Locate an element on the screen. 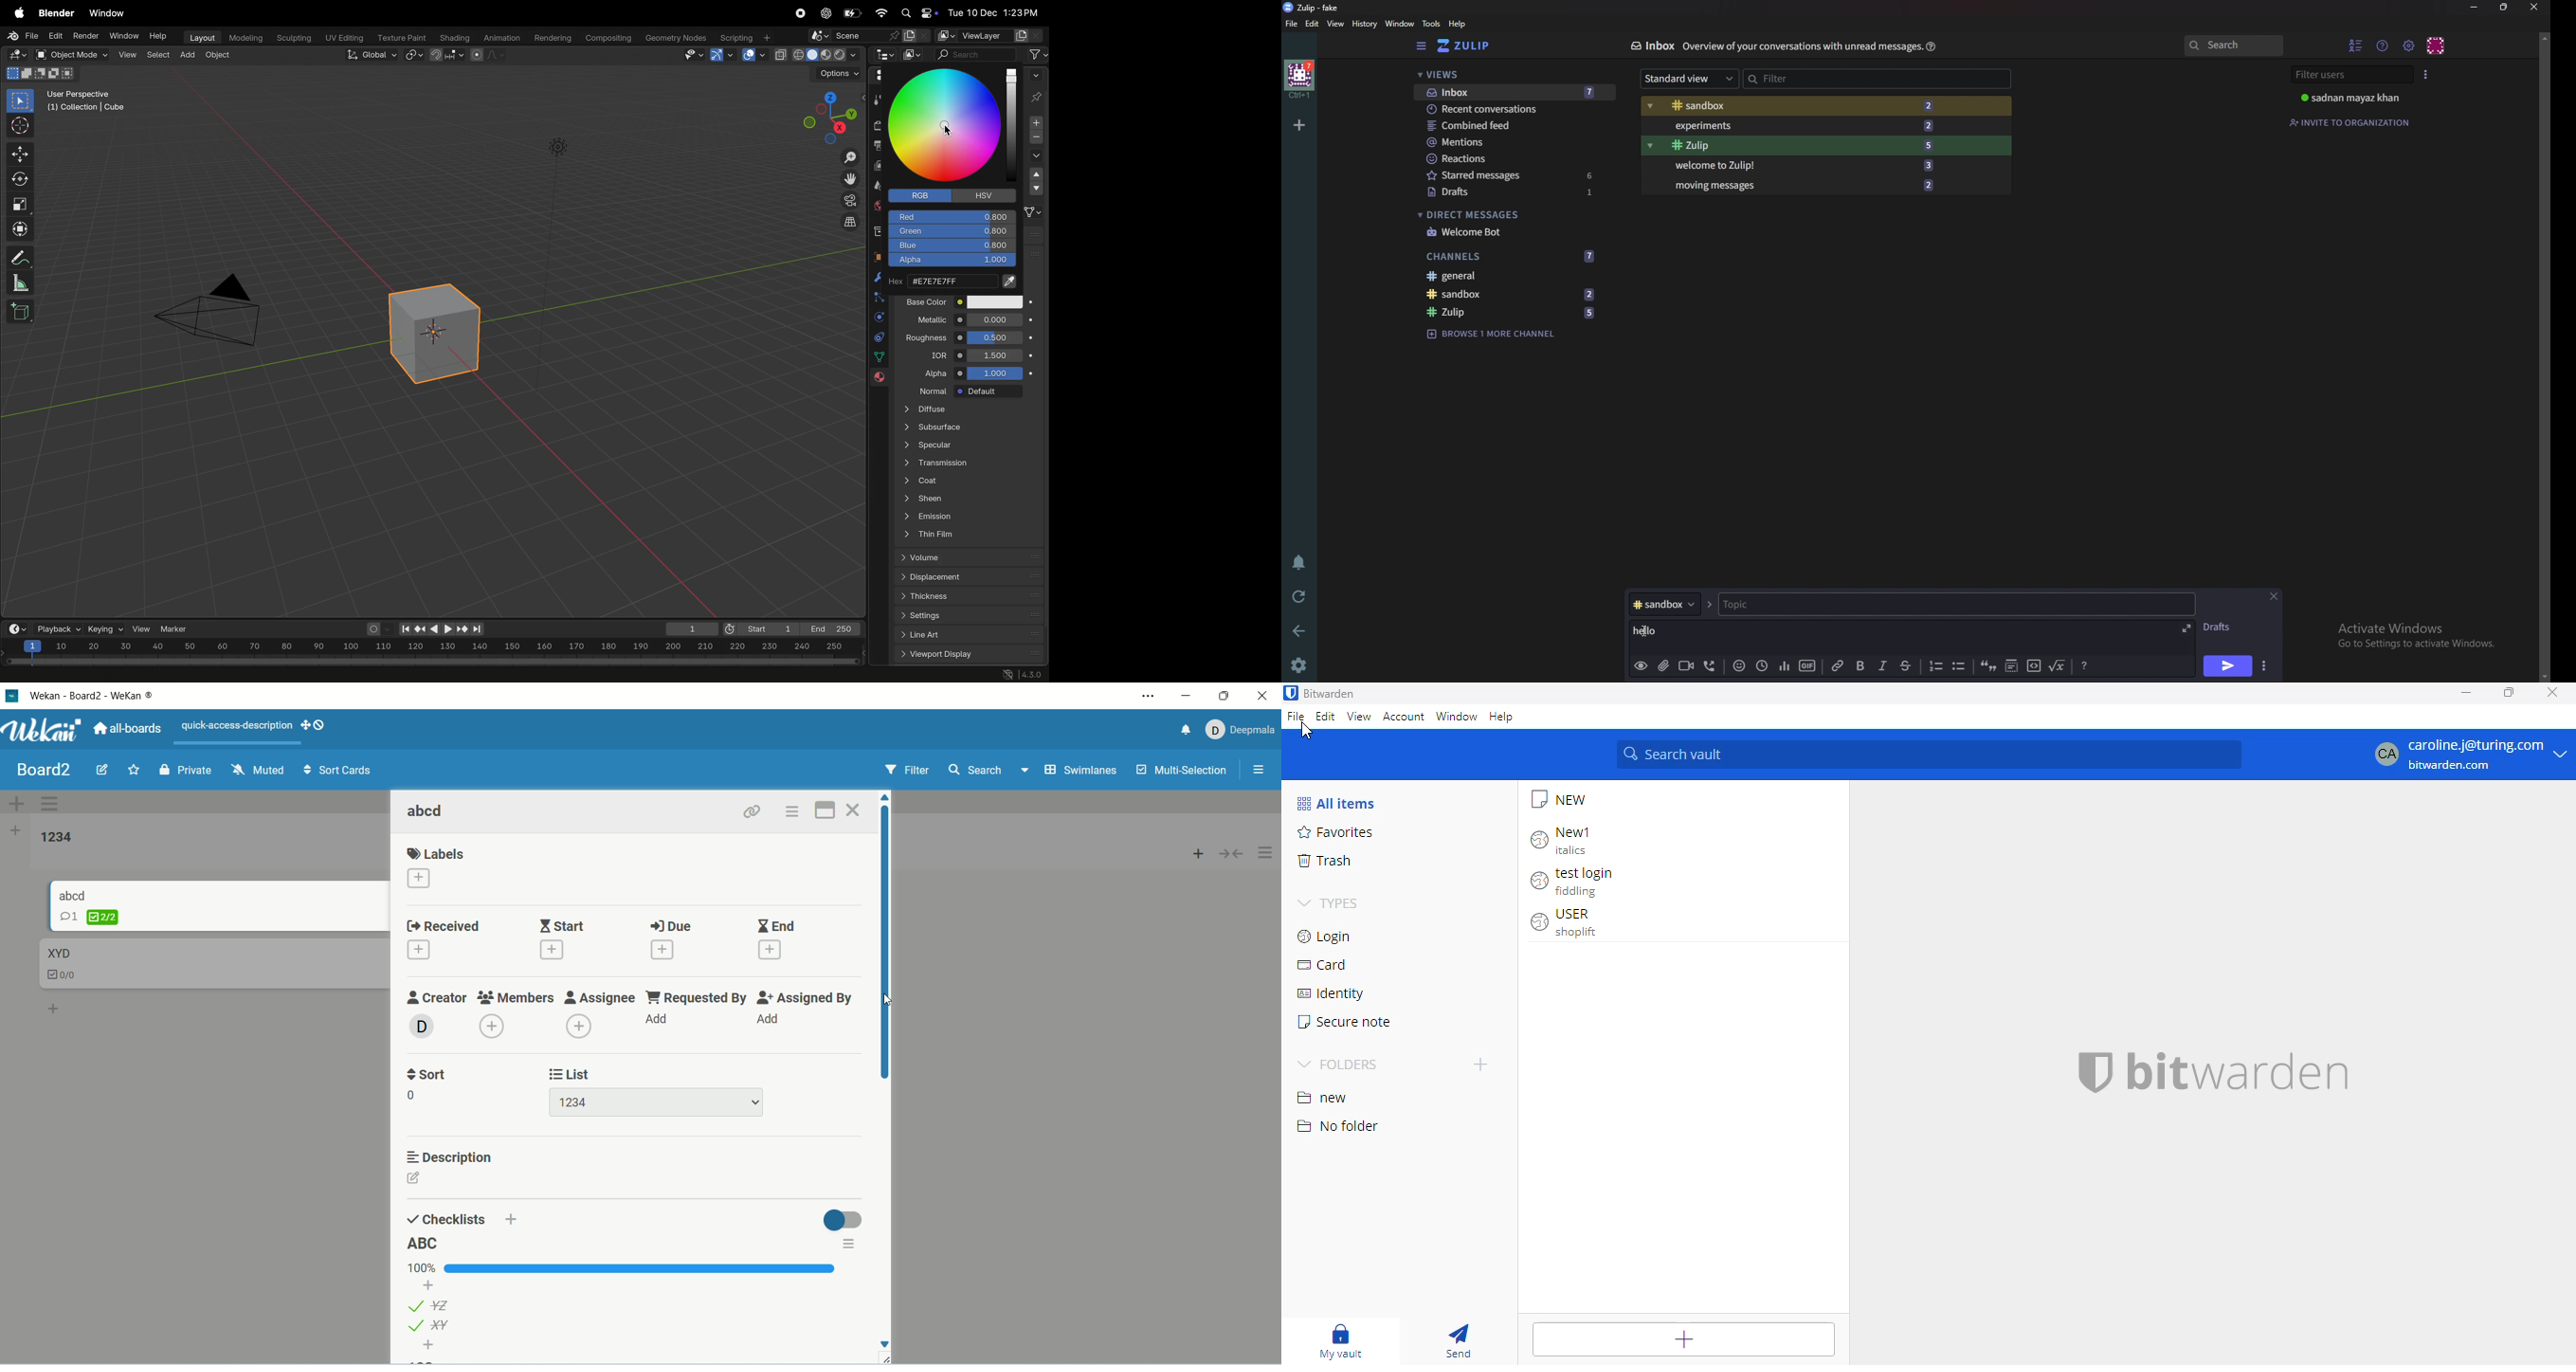 Image resolution: width=2576 pixels, height=1372 pixels. private is located at coordinates (183, 772).